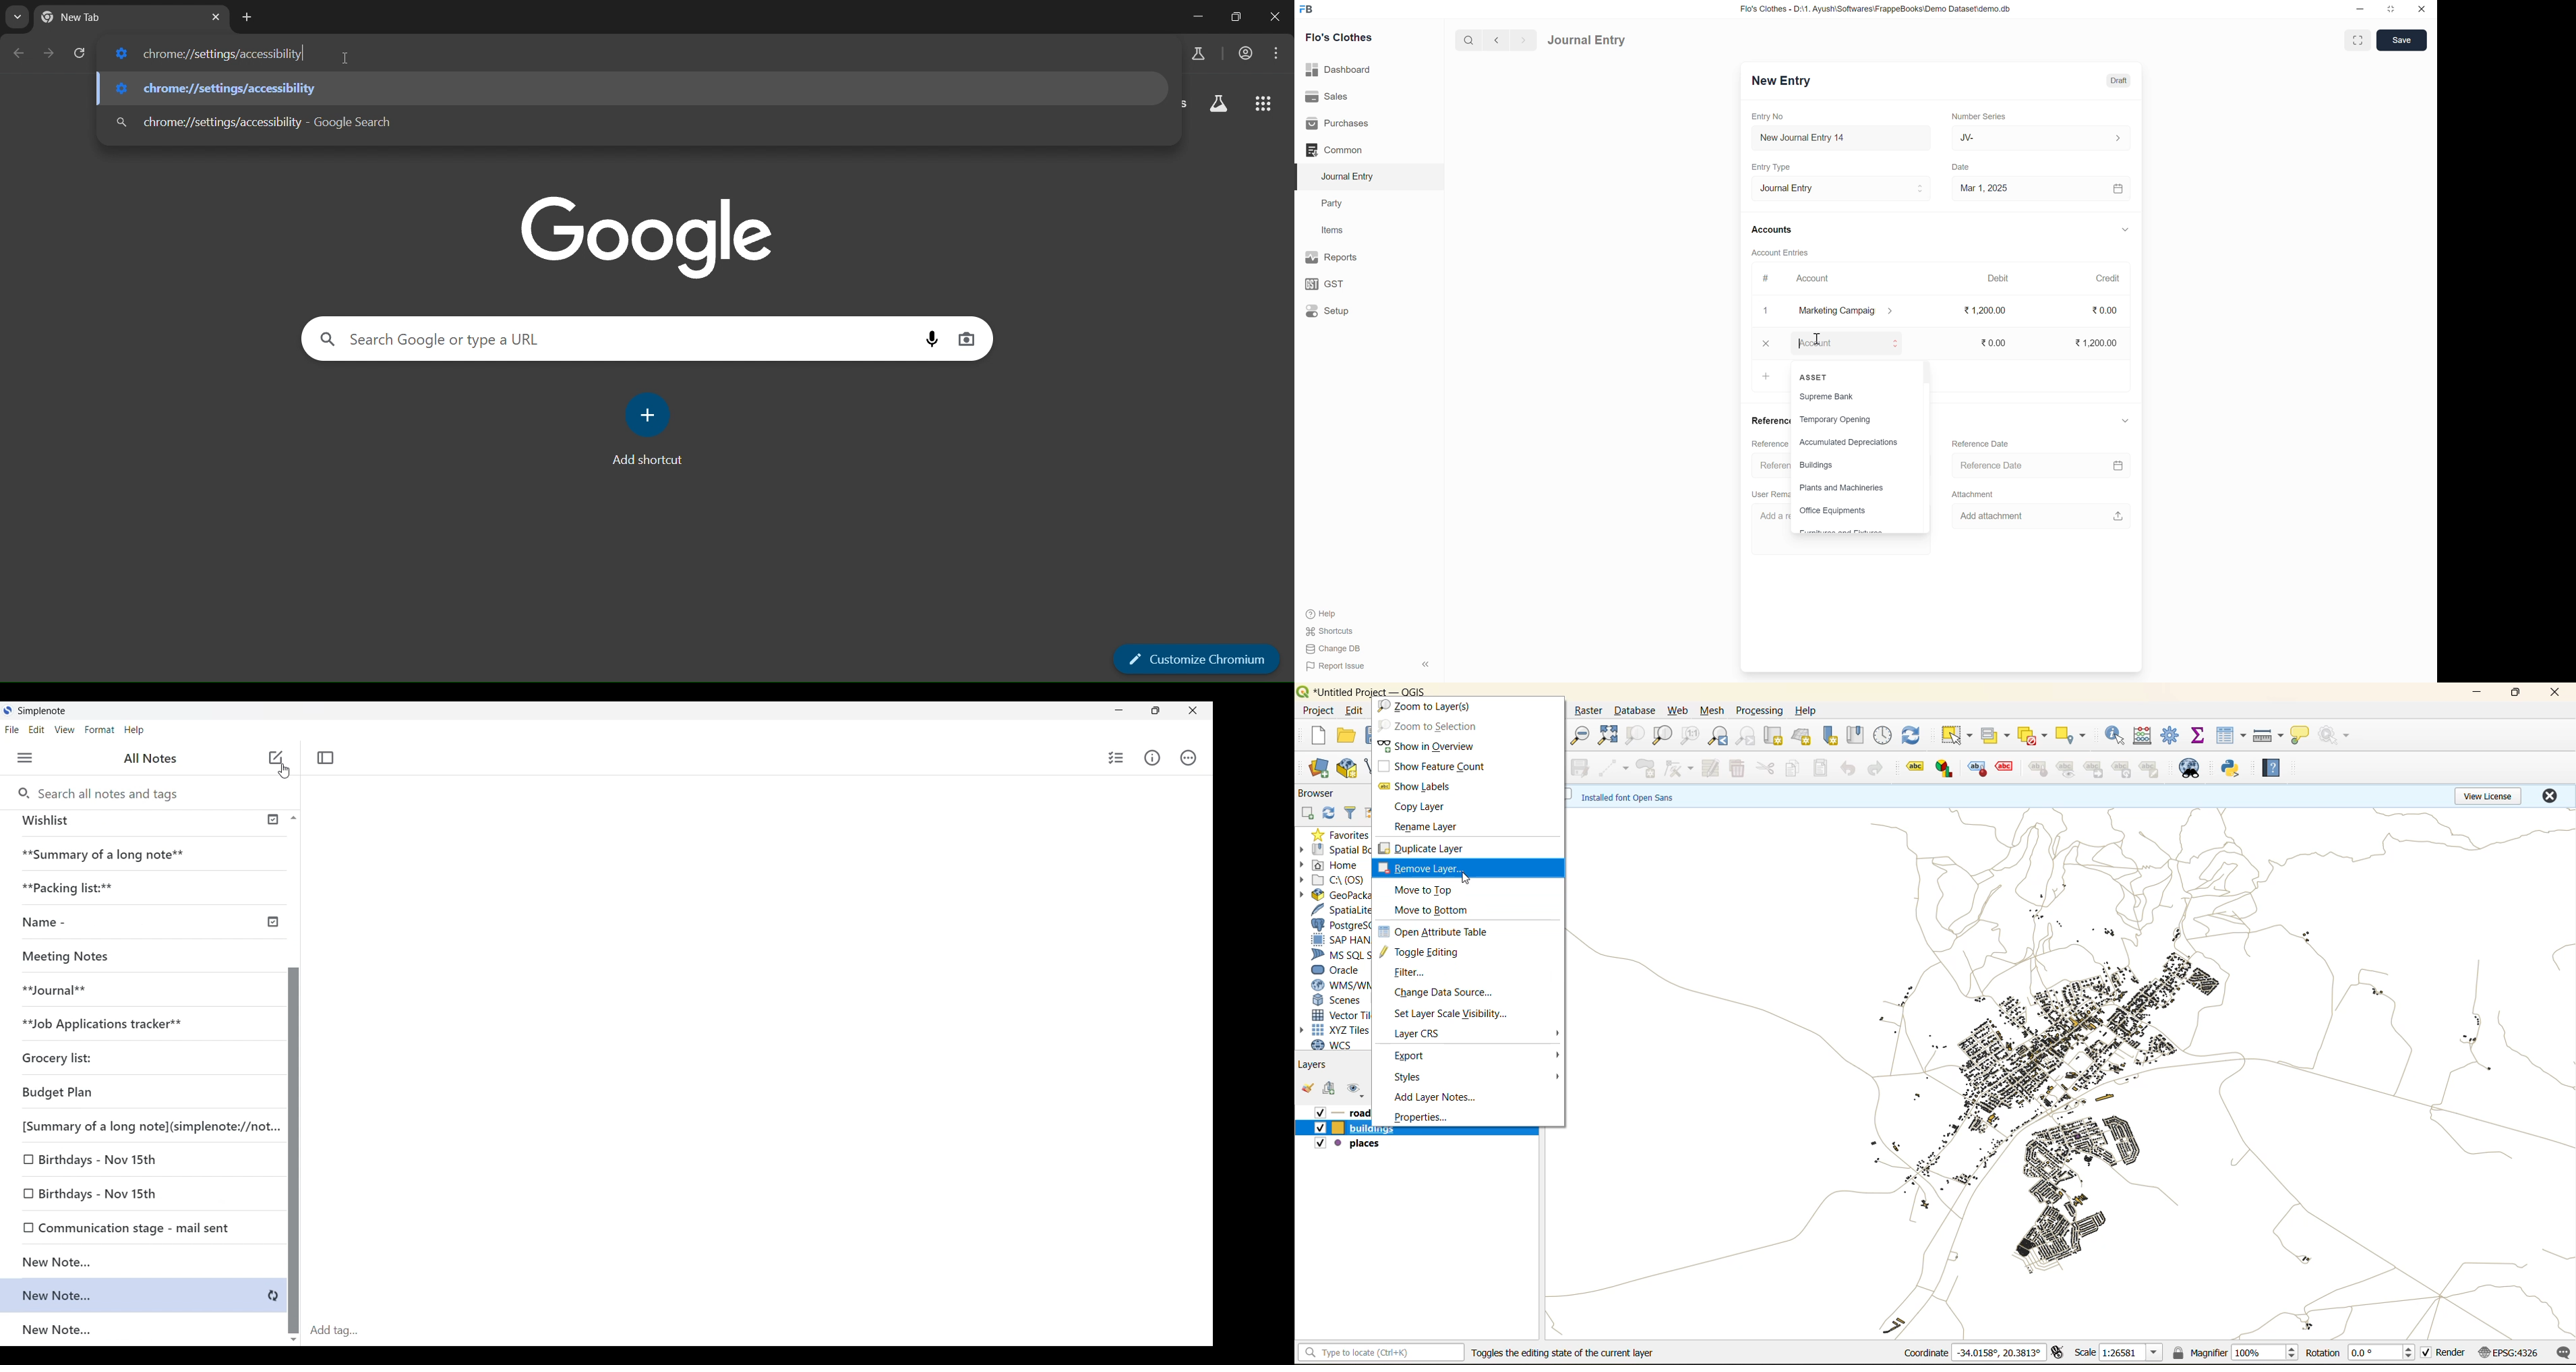  I want to click on Accounts, so click(1774, 228).